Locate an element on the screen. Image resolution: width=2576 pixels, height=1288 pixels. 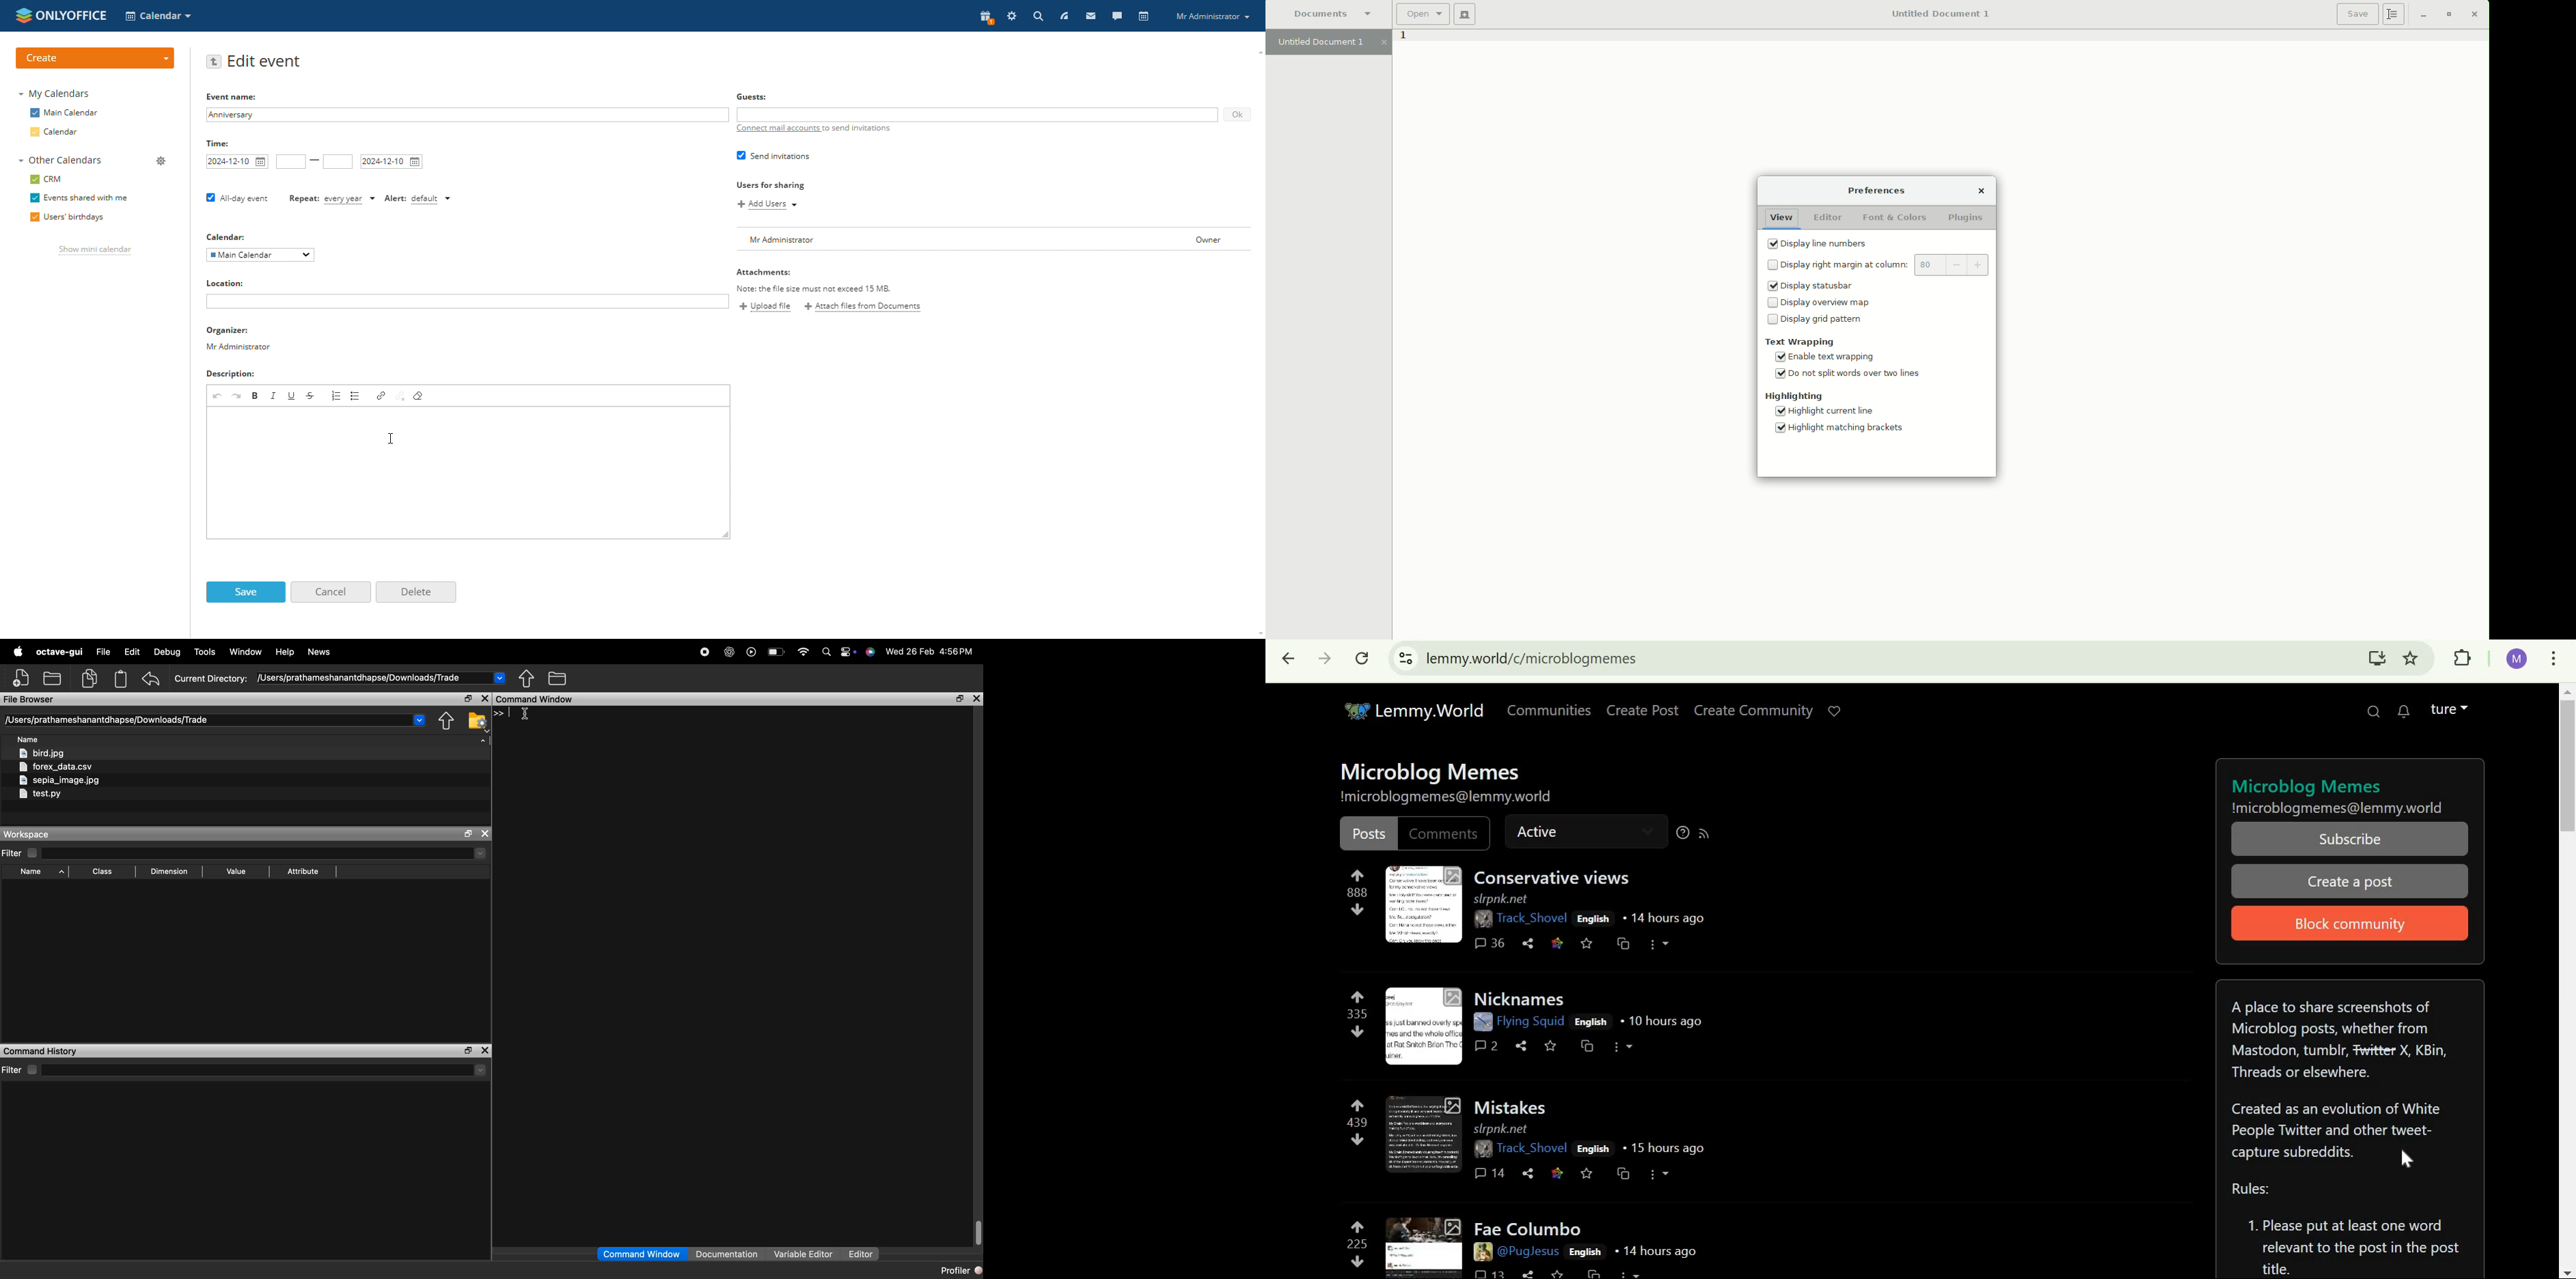
Display Line numbers is located at coordinates (1820, 244).